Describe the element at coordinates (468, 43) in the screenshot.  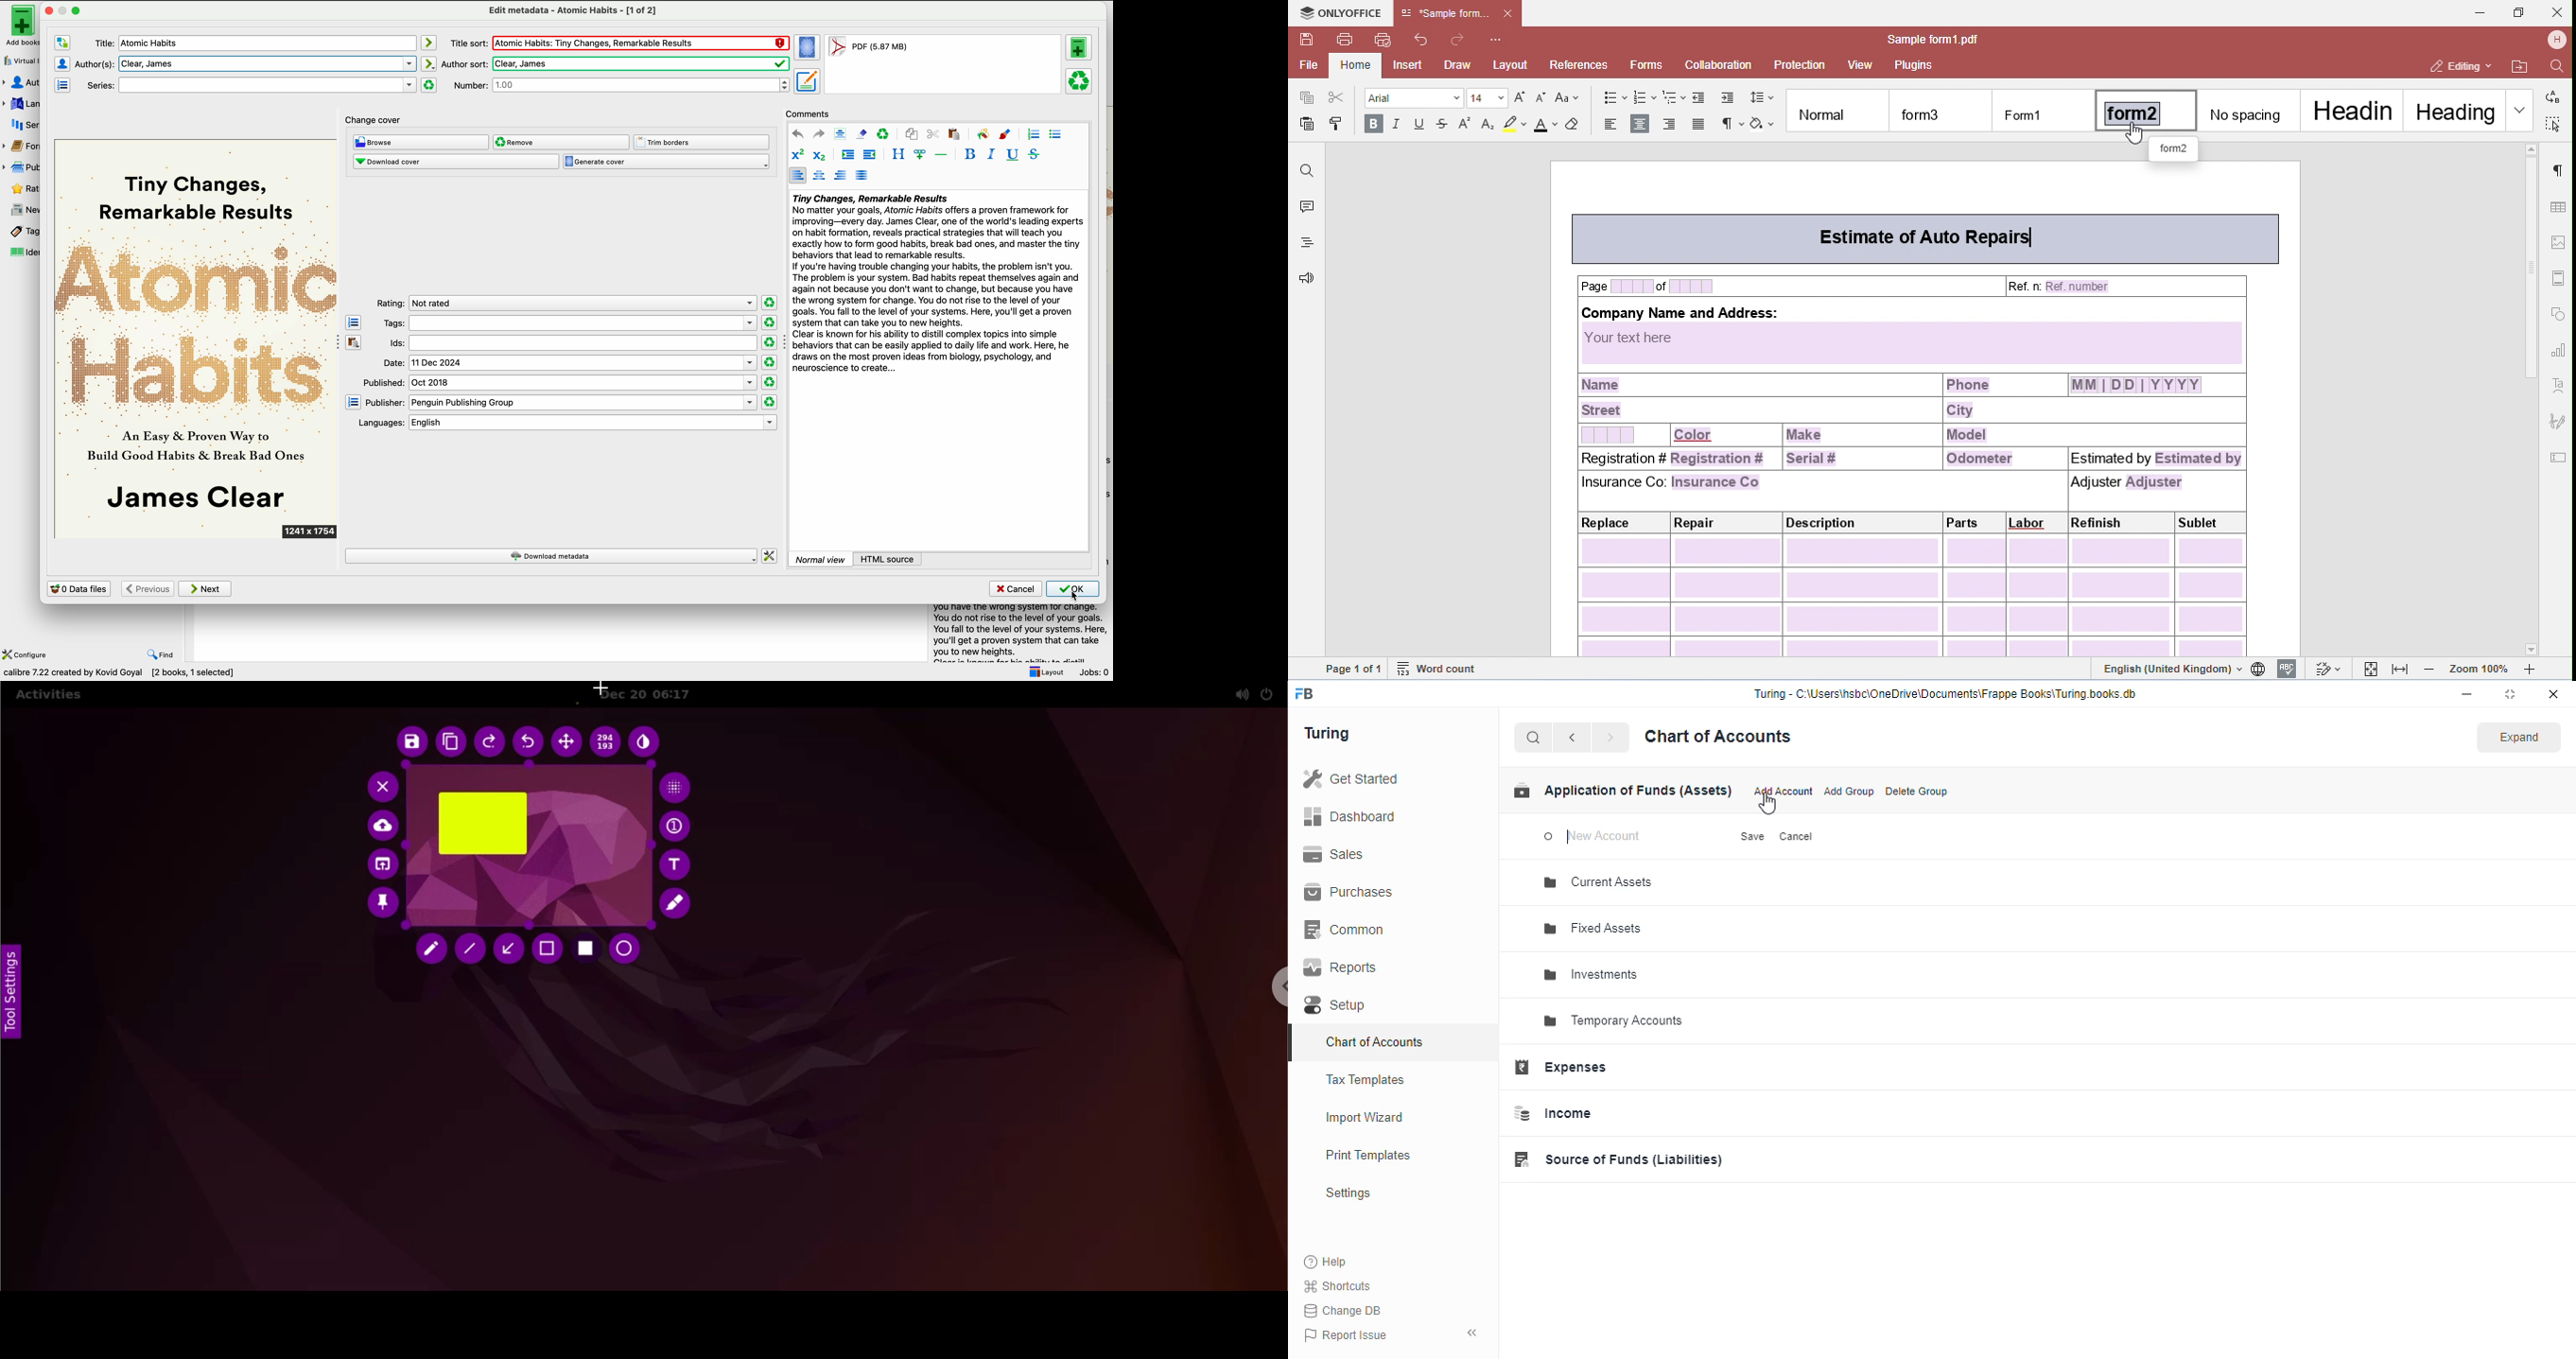
I see `title sort:` at that location.